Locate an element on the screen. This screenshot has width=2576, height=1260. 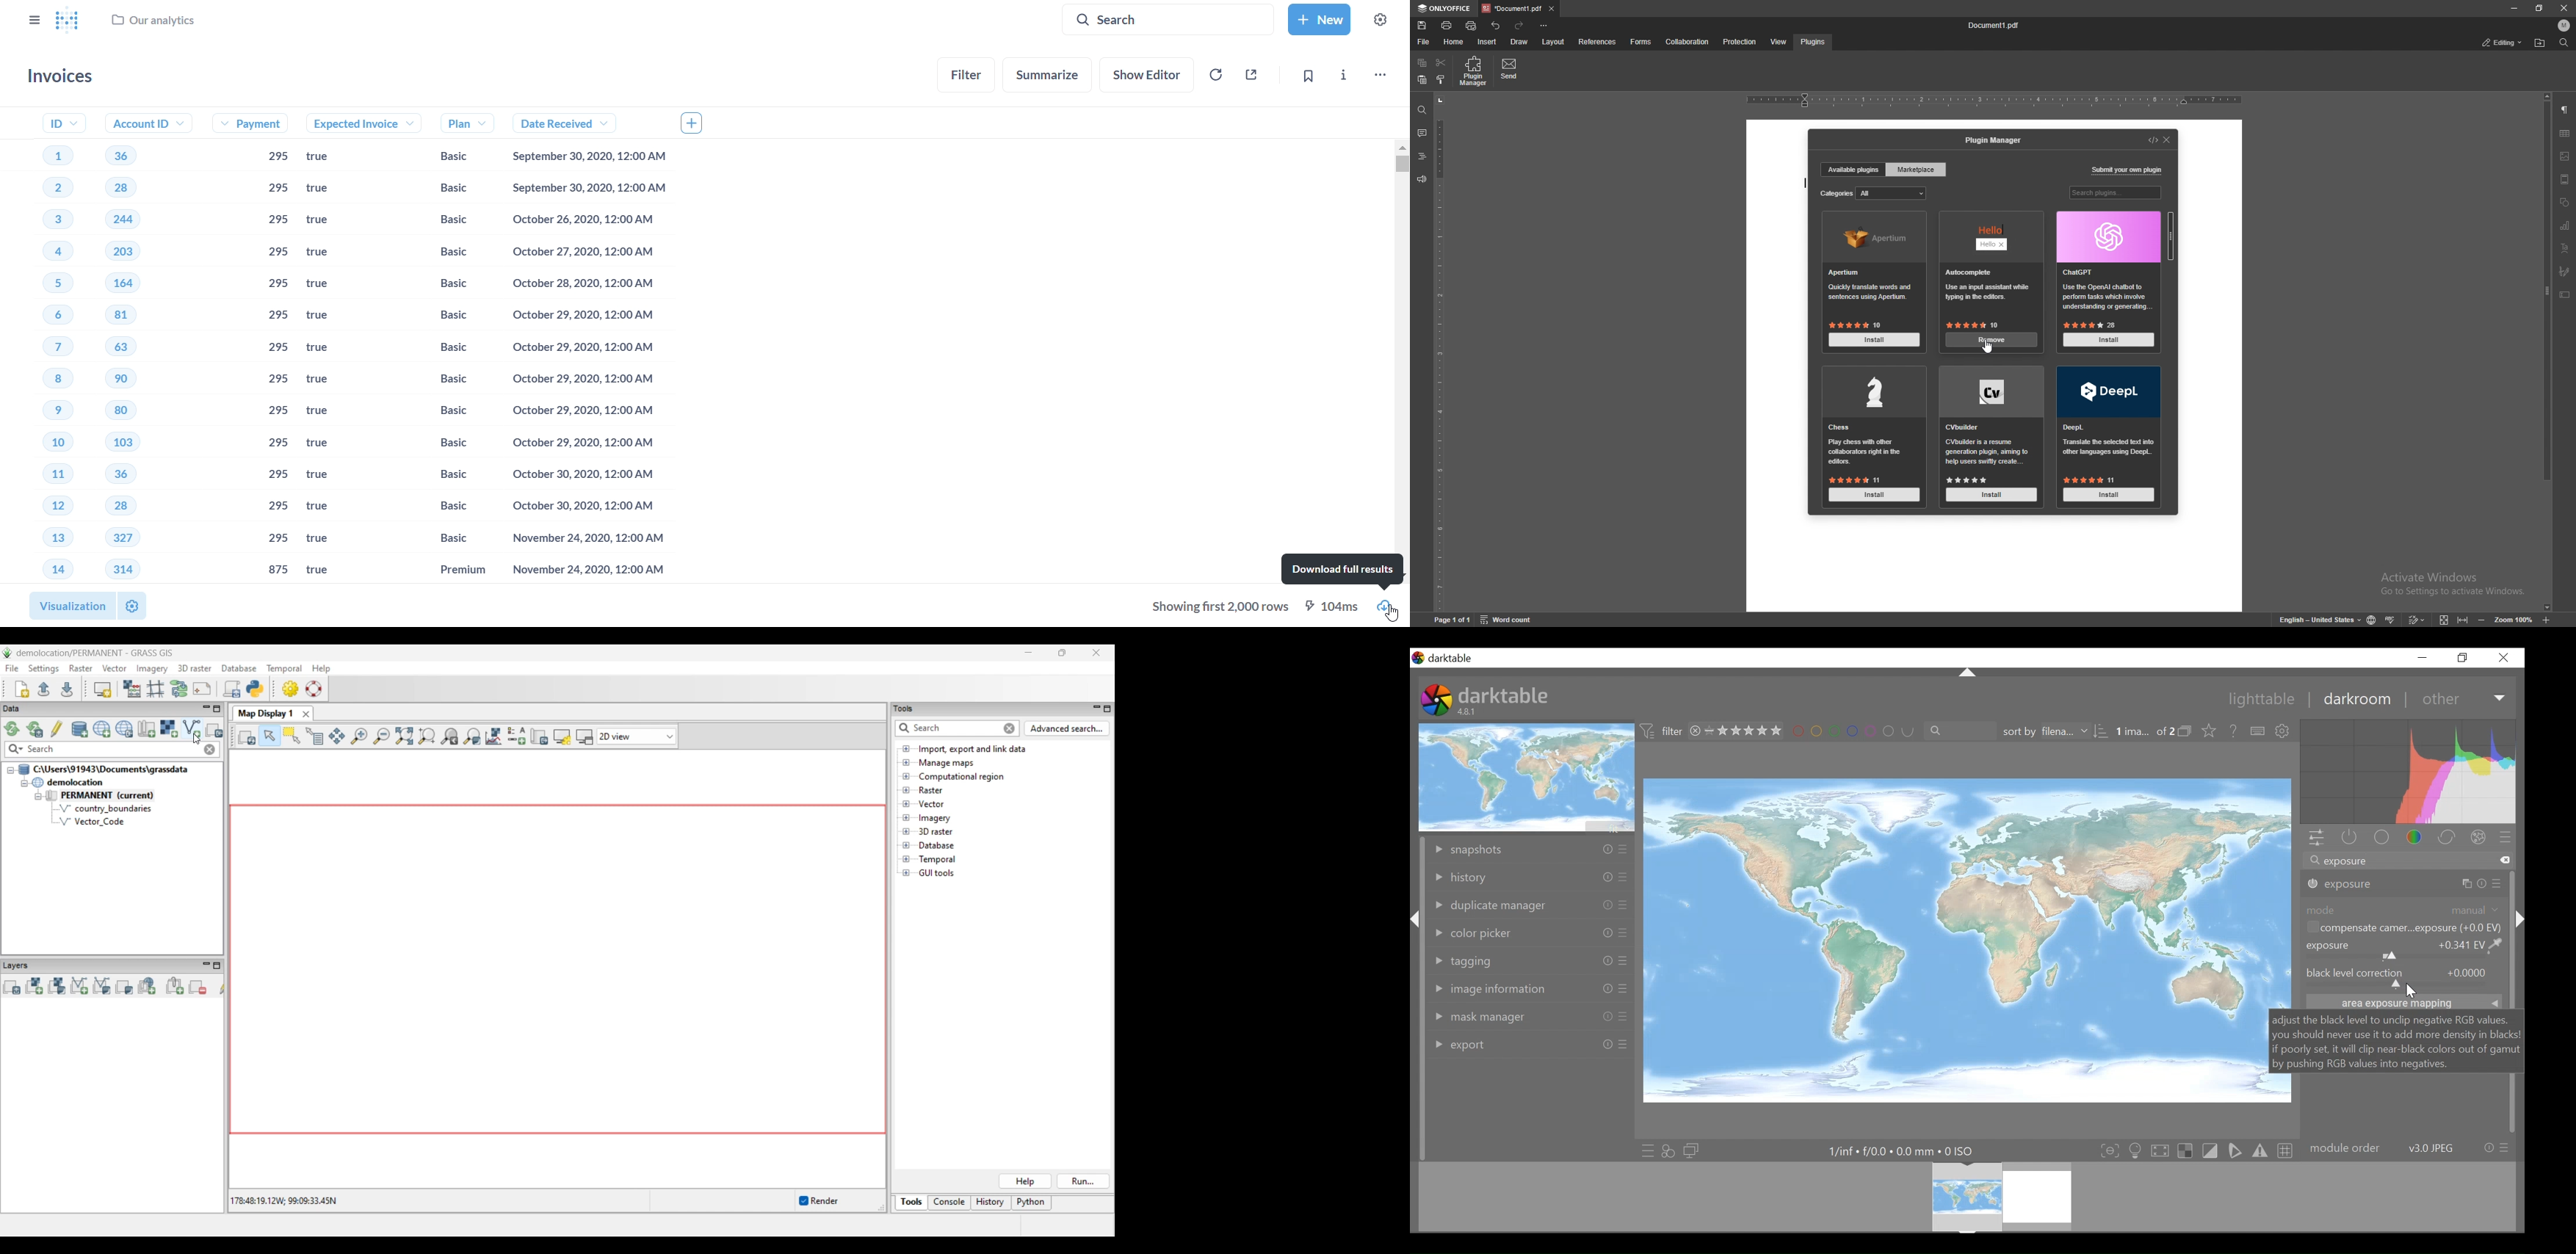
copy style is located at coordinates (1442, 80).